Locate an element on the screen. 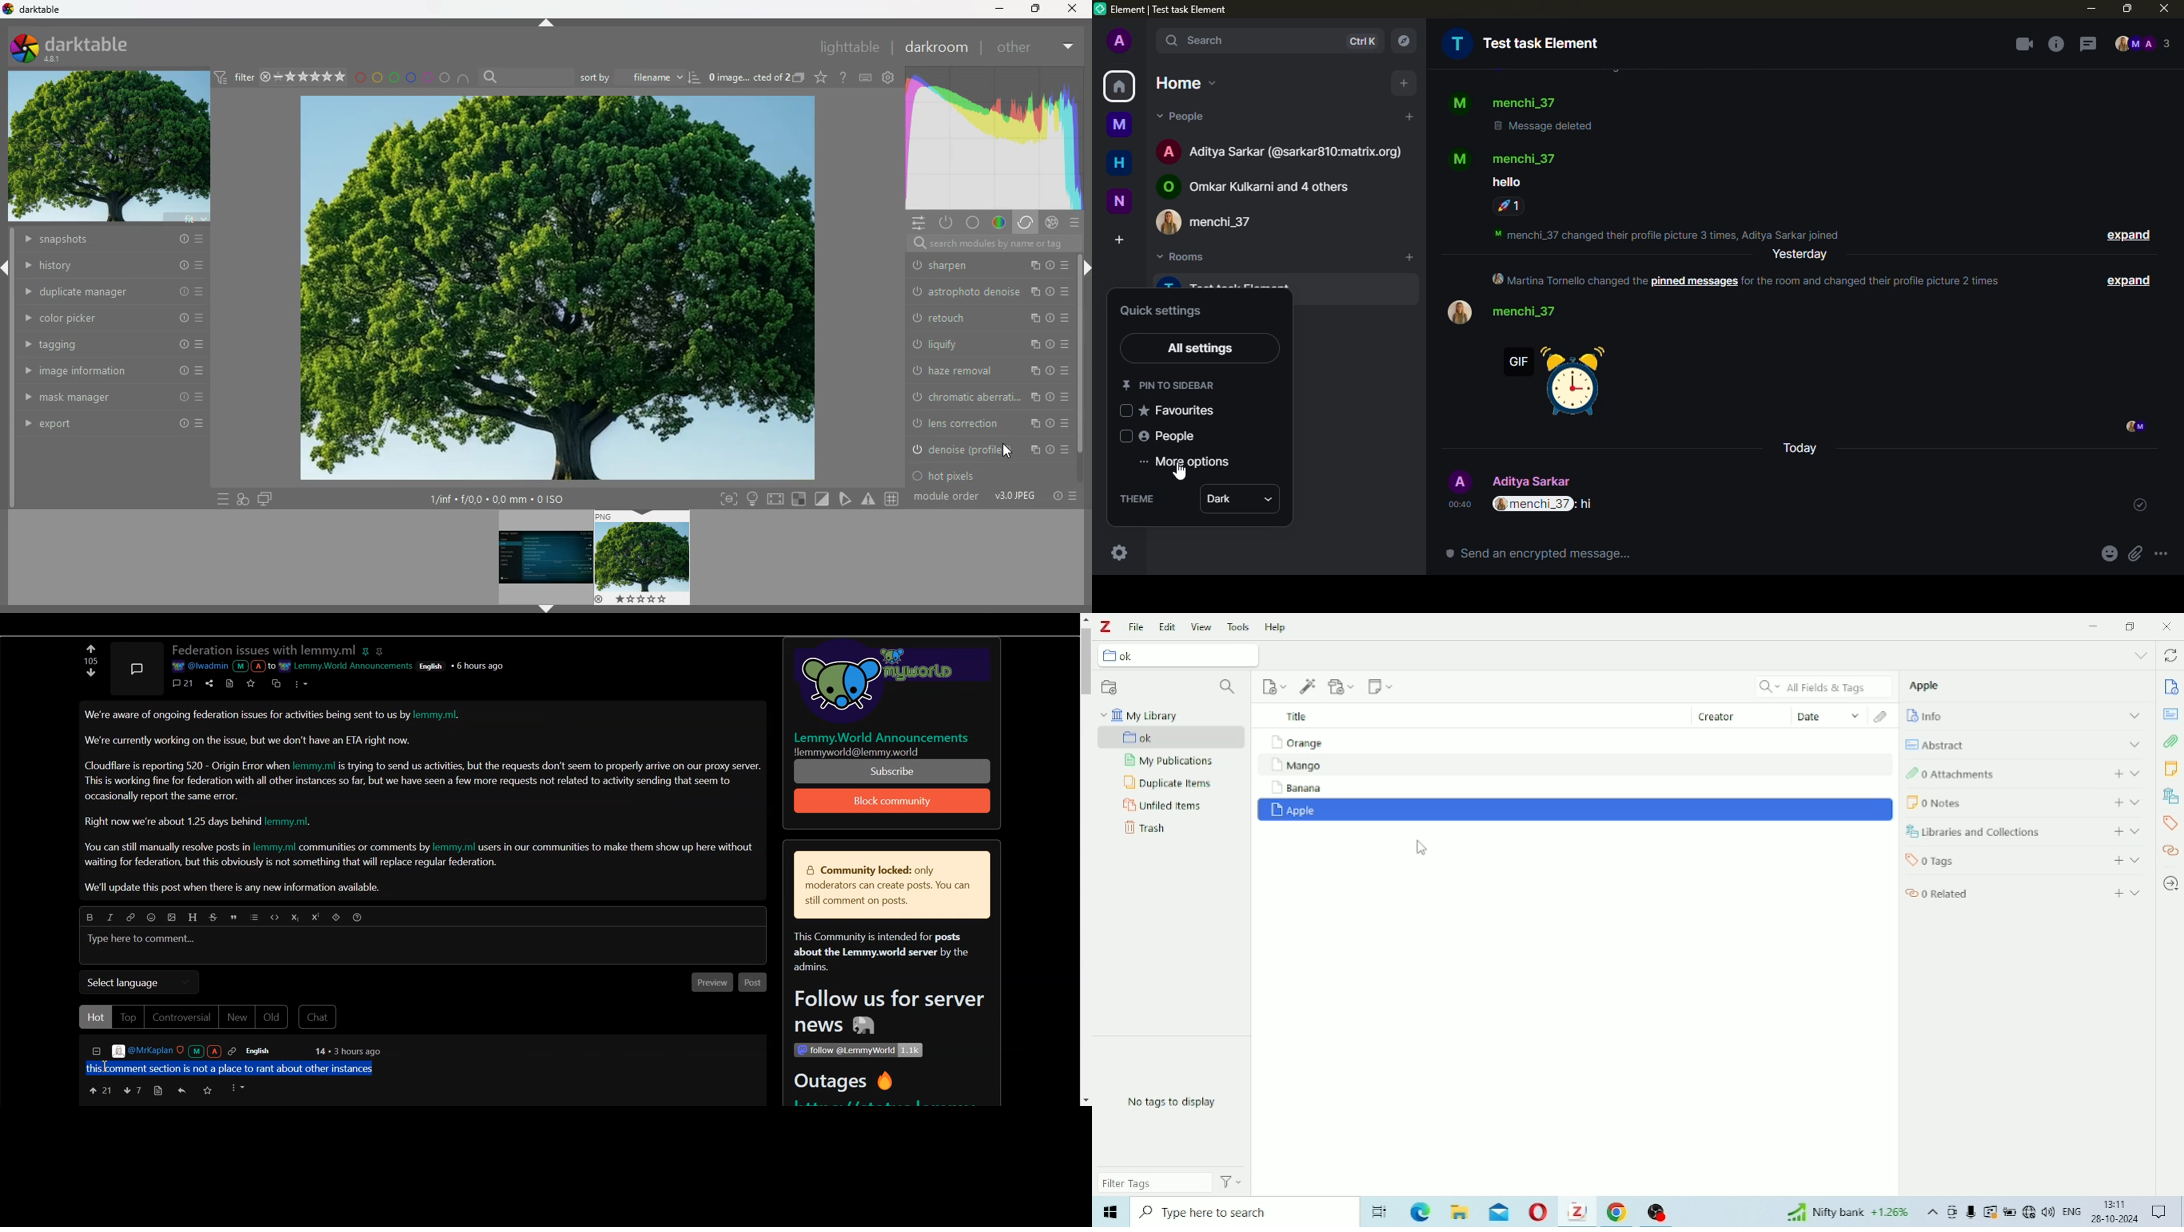  new task element is located at coordinates (1525, 43).